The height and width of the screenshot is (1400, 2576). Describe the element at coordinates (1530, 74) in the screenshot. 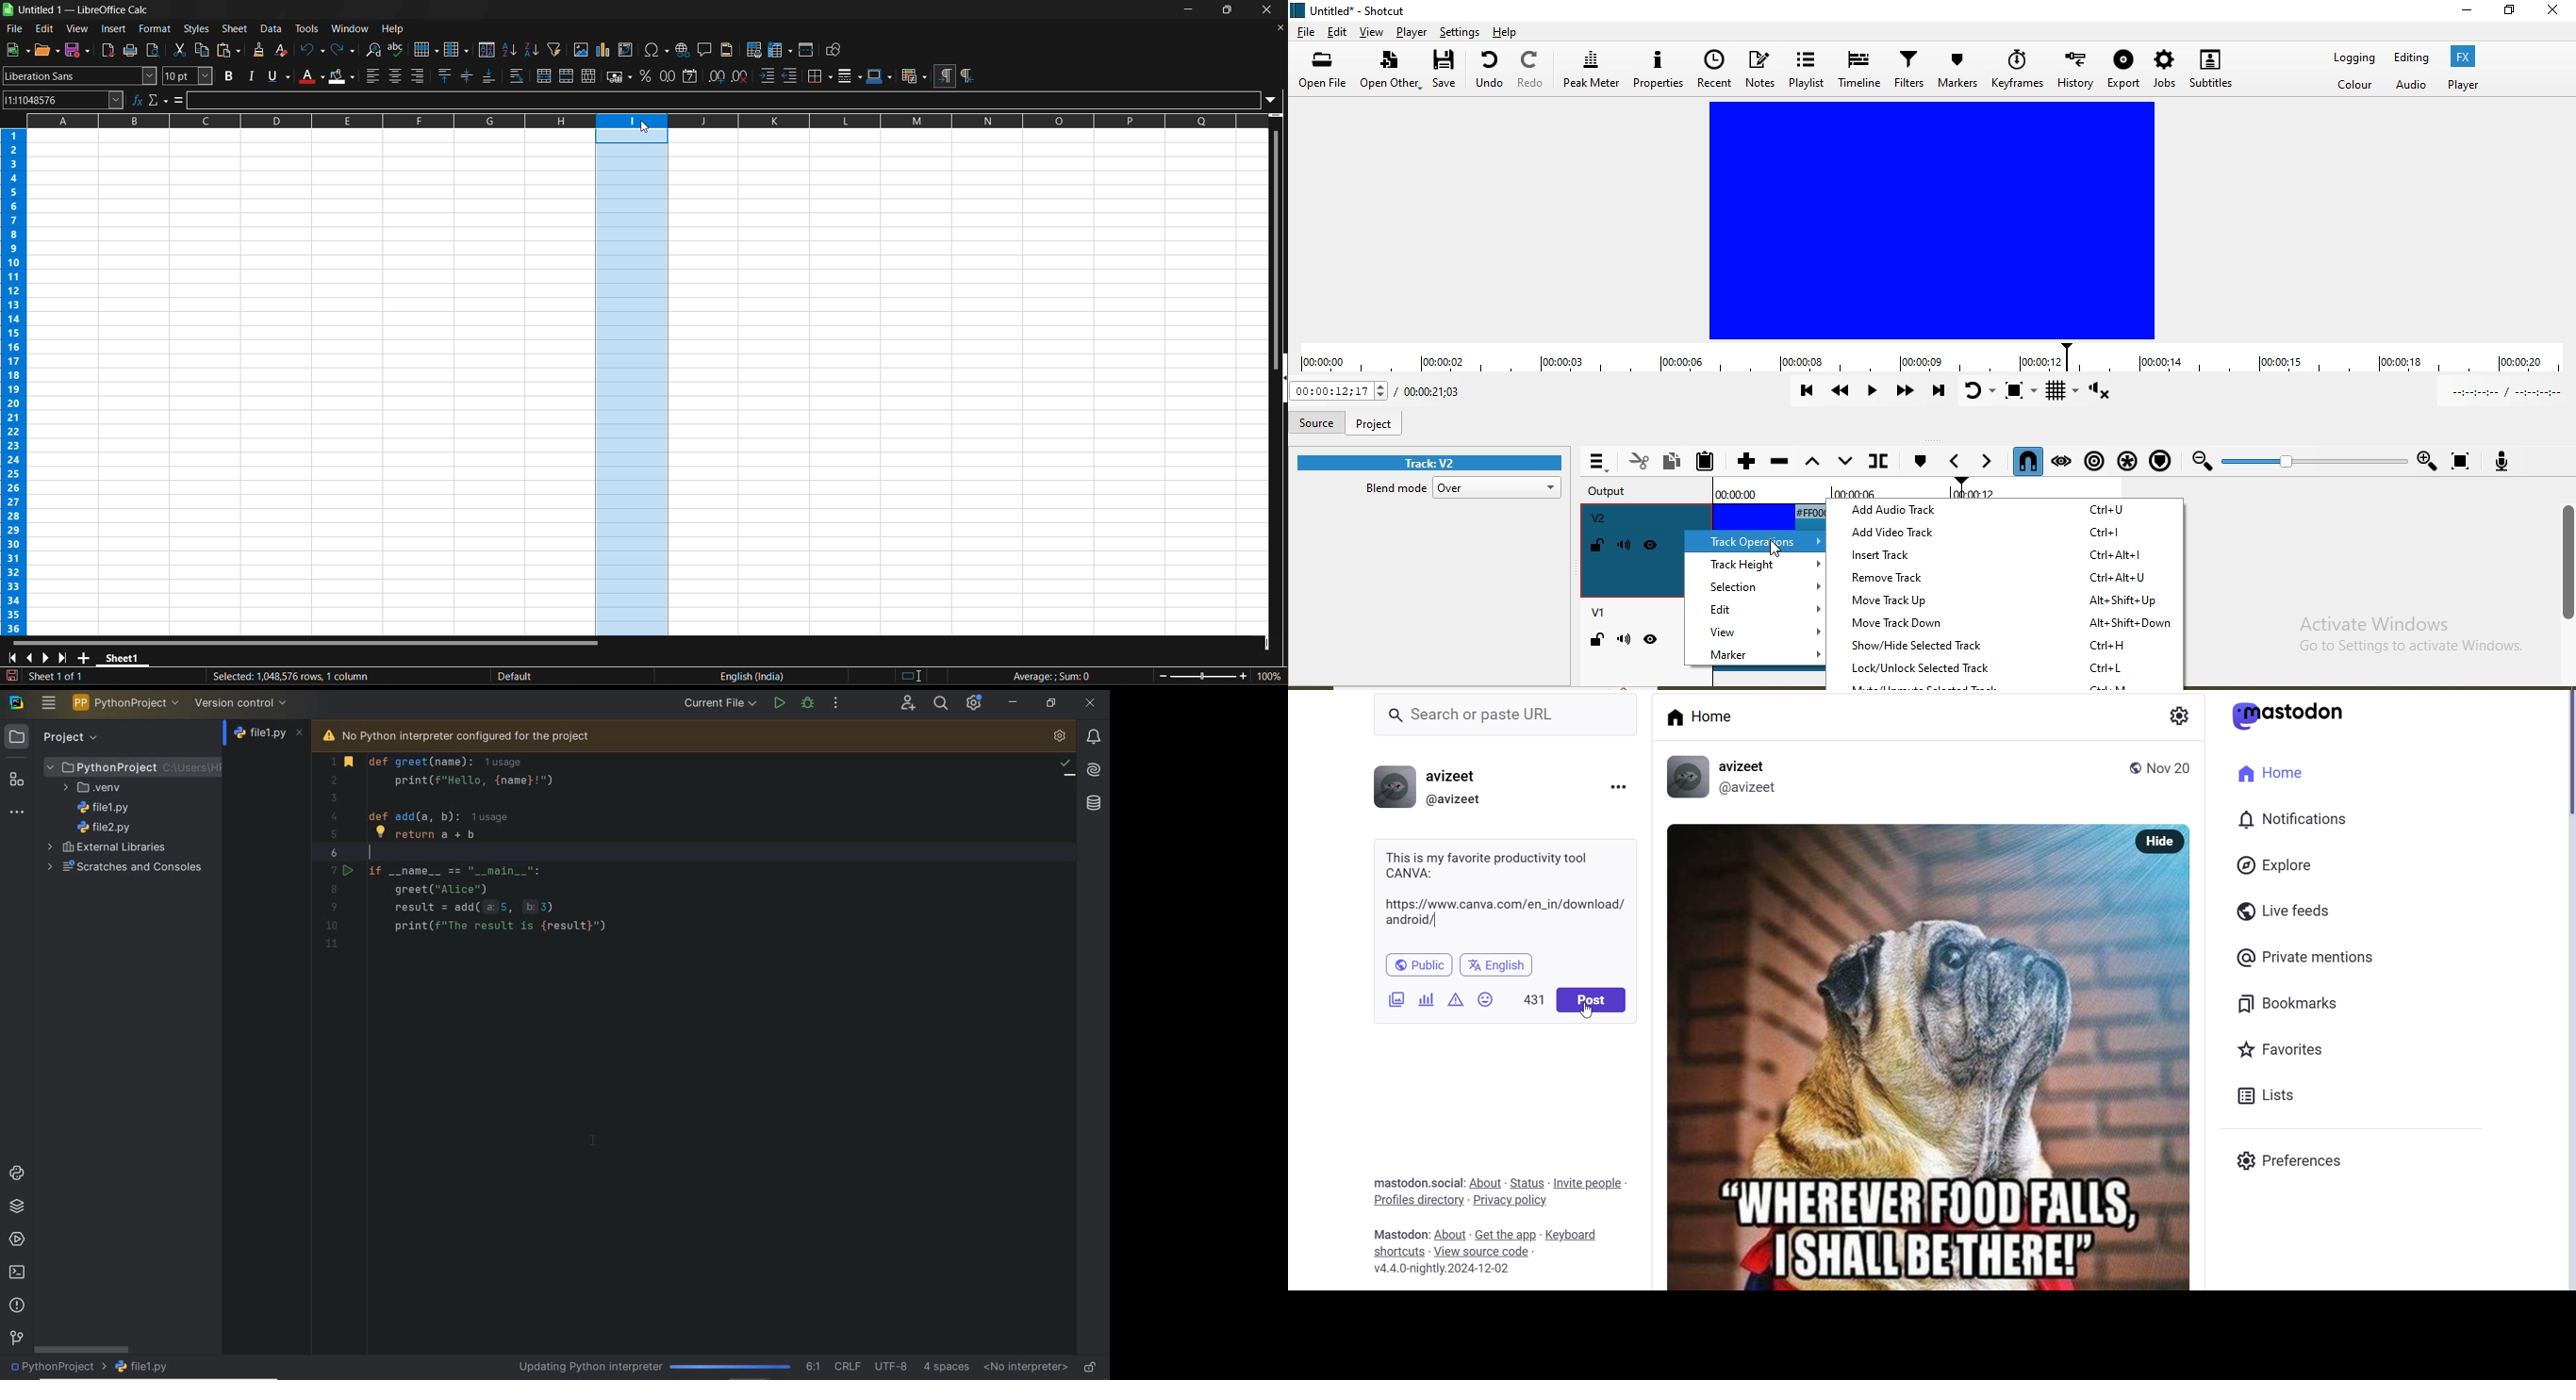

I see `Redo` at that location.